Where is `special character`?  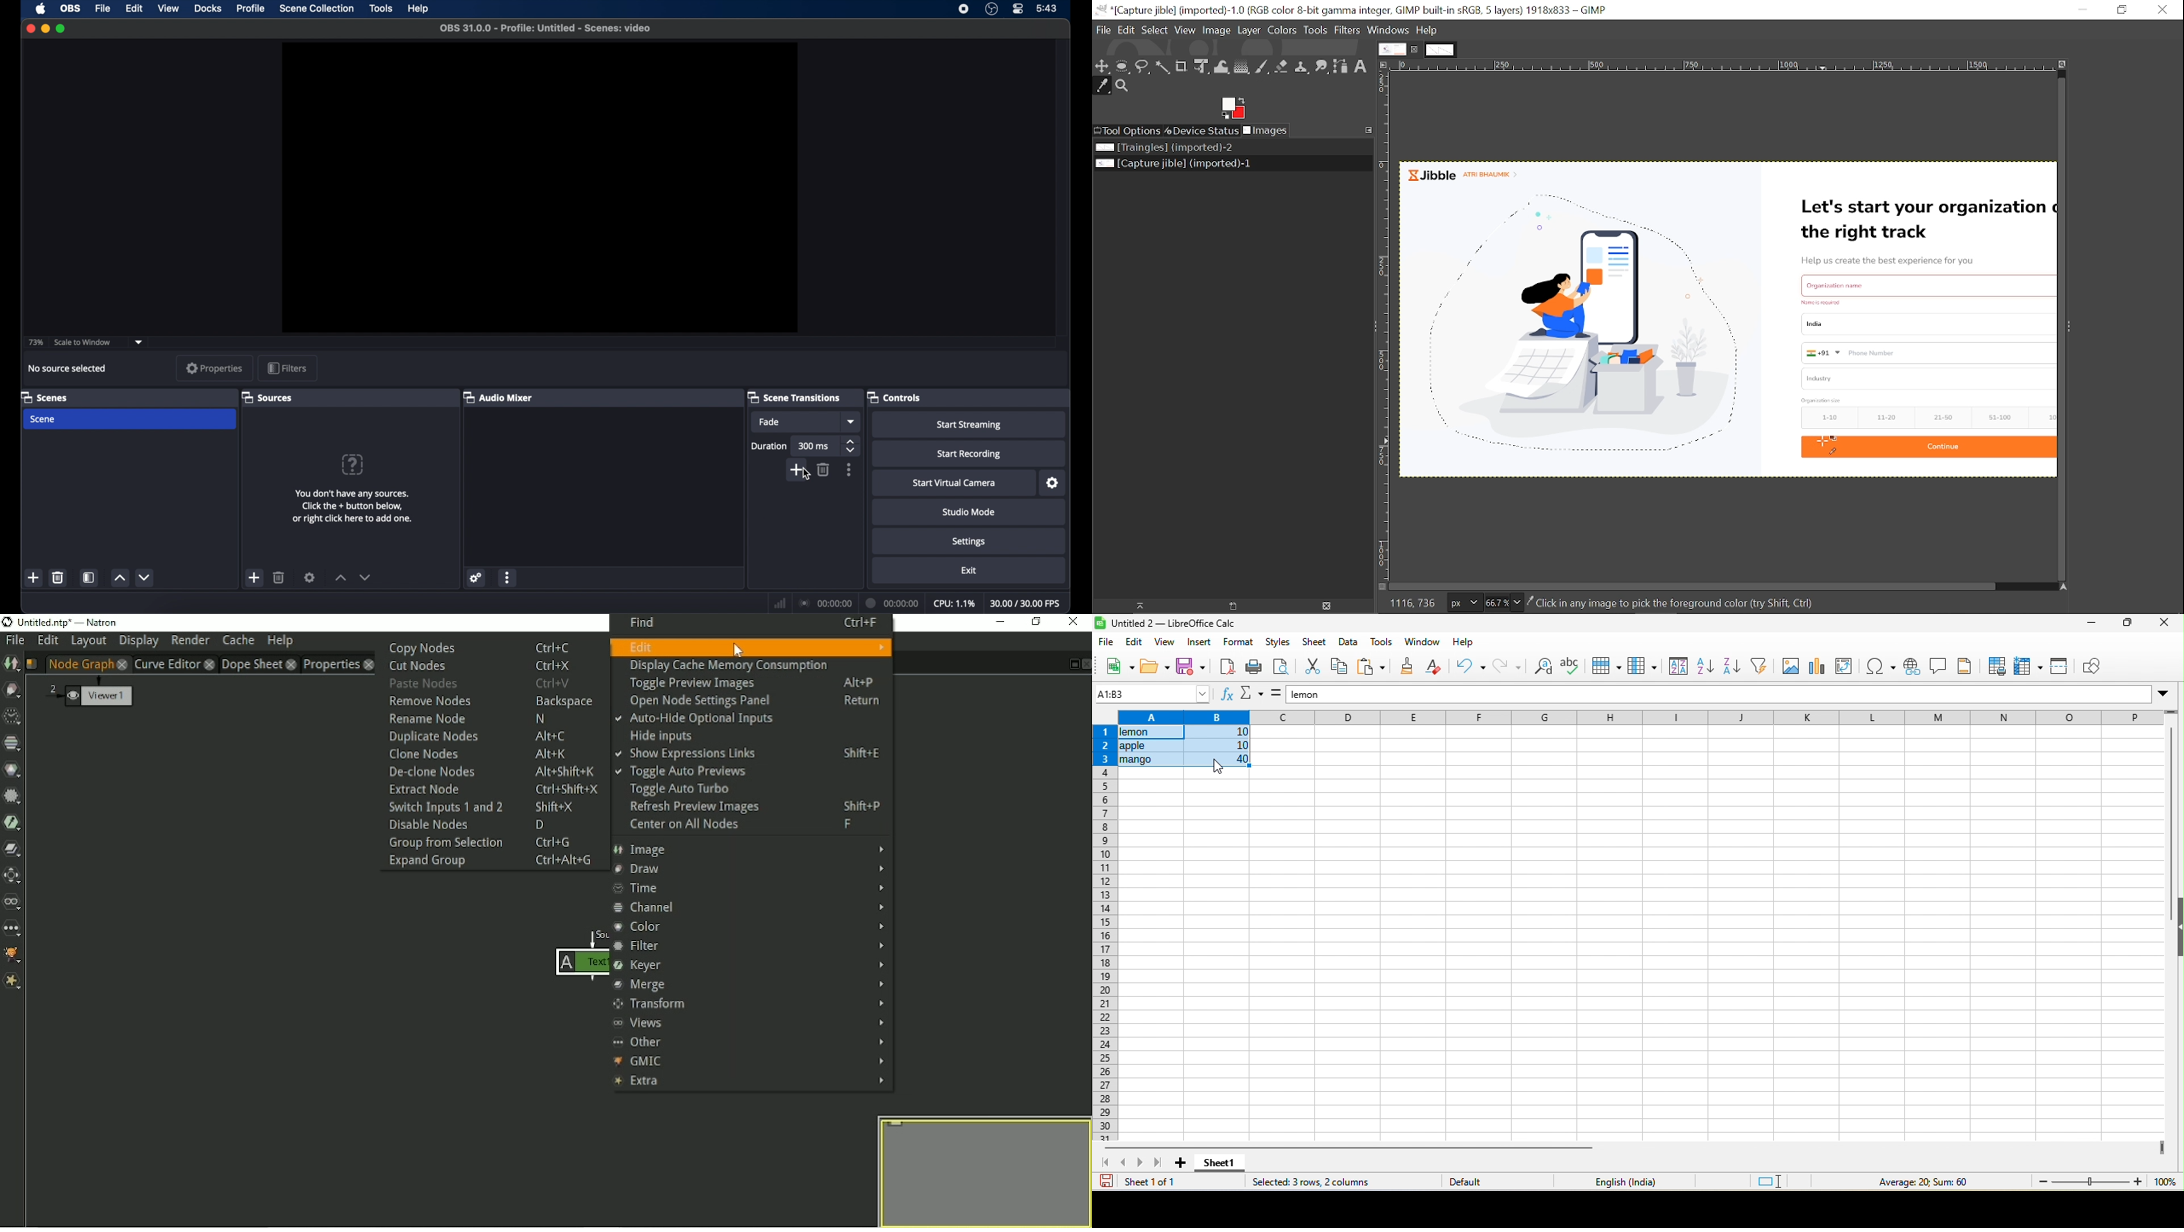 special character is located at coordinates (1879, 668).